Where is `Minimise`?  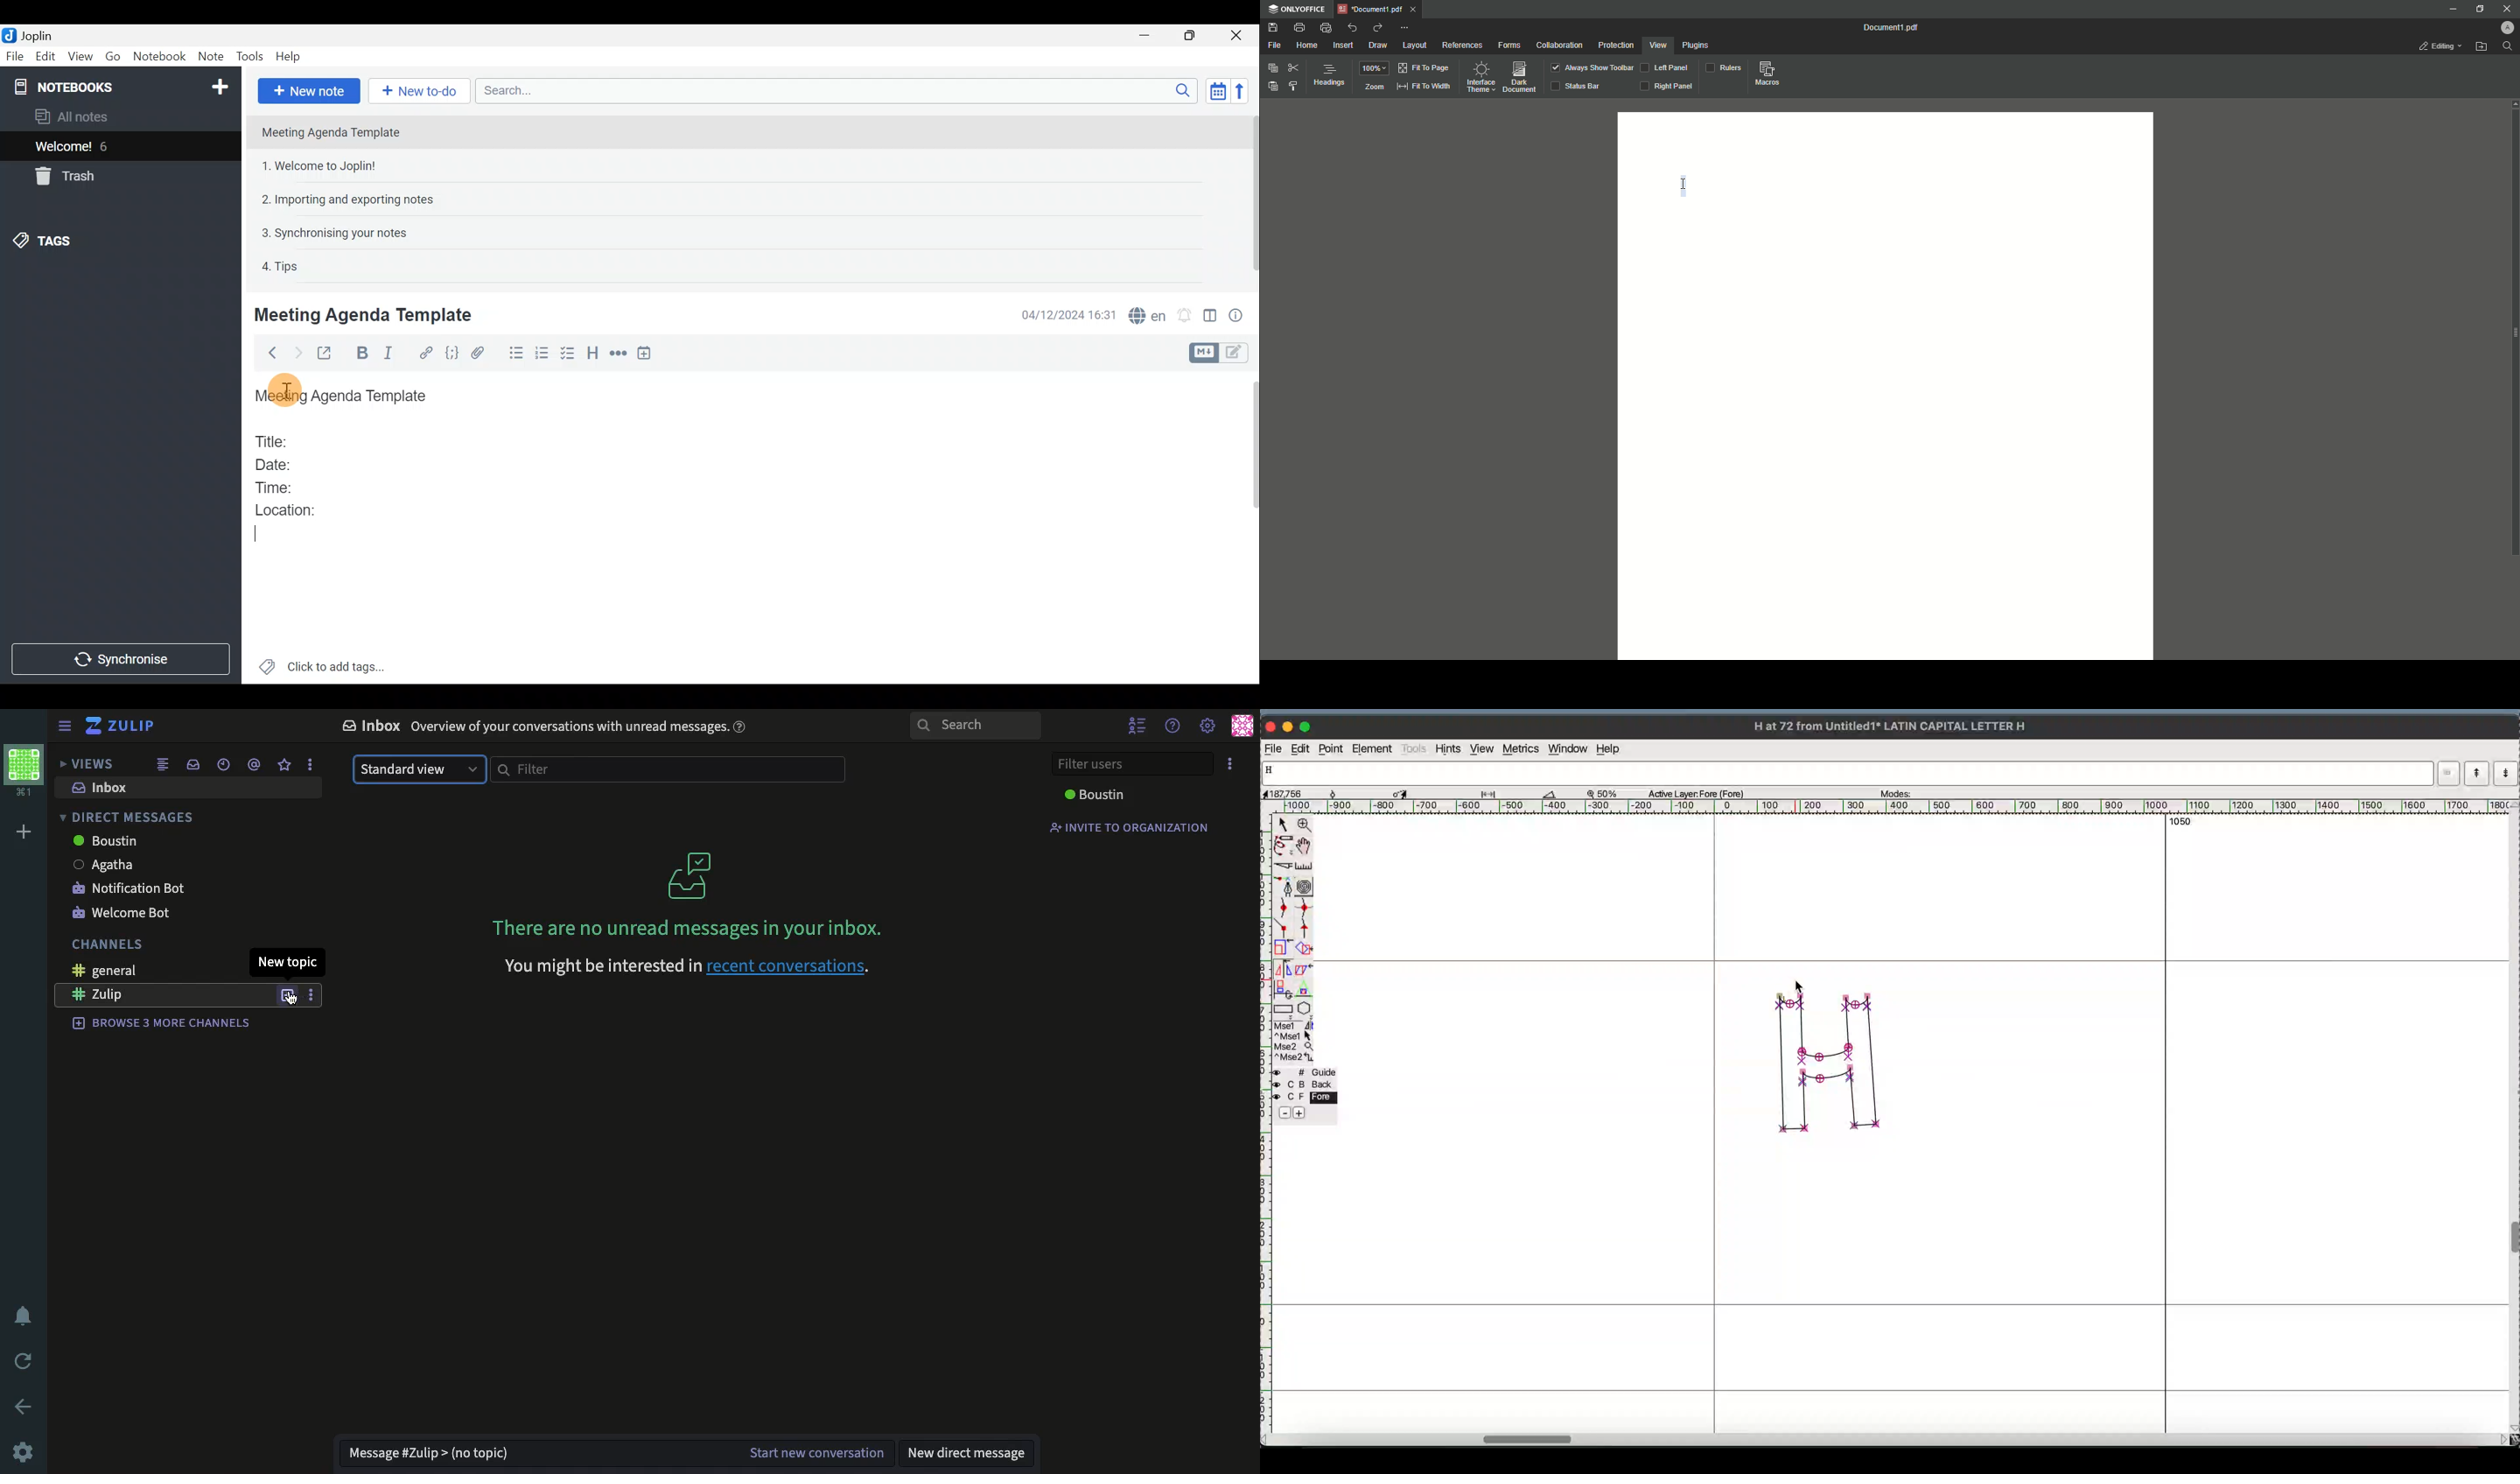
Minimise is located at coordinates (1146, 35).